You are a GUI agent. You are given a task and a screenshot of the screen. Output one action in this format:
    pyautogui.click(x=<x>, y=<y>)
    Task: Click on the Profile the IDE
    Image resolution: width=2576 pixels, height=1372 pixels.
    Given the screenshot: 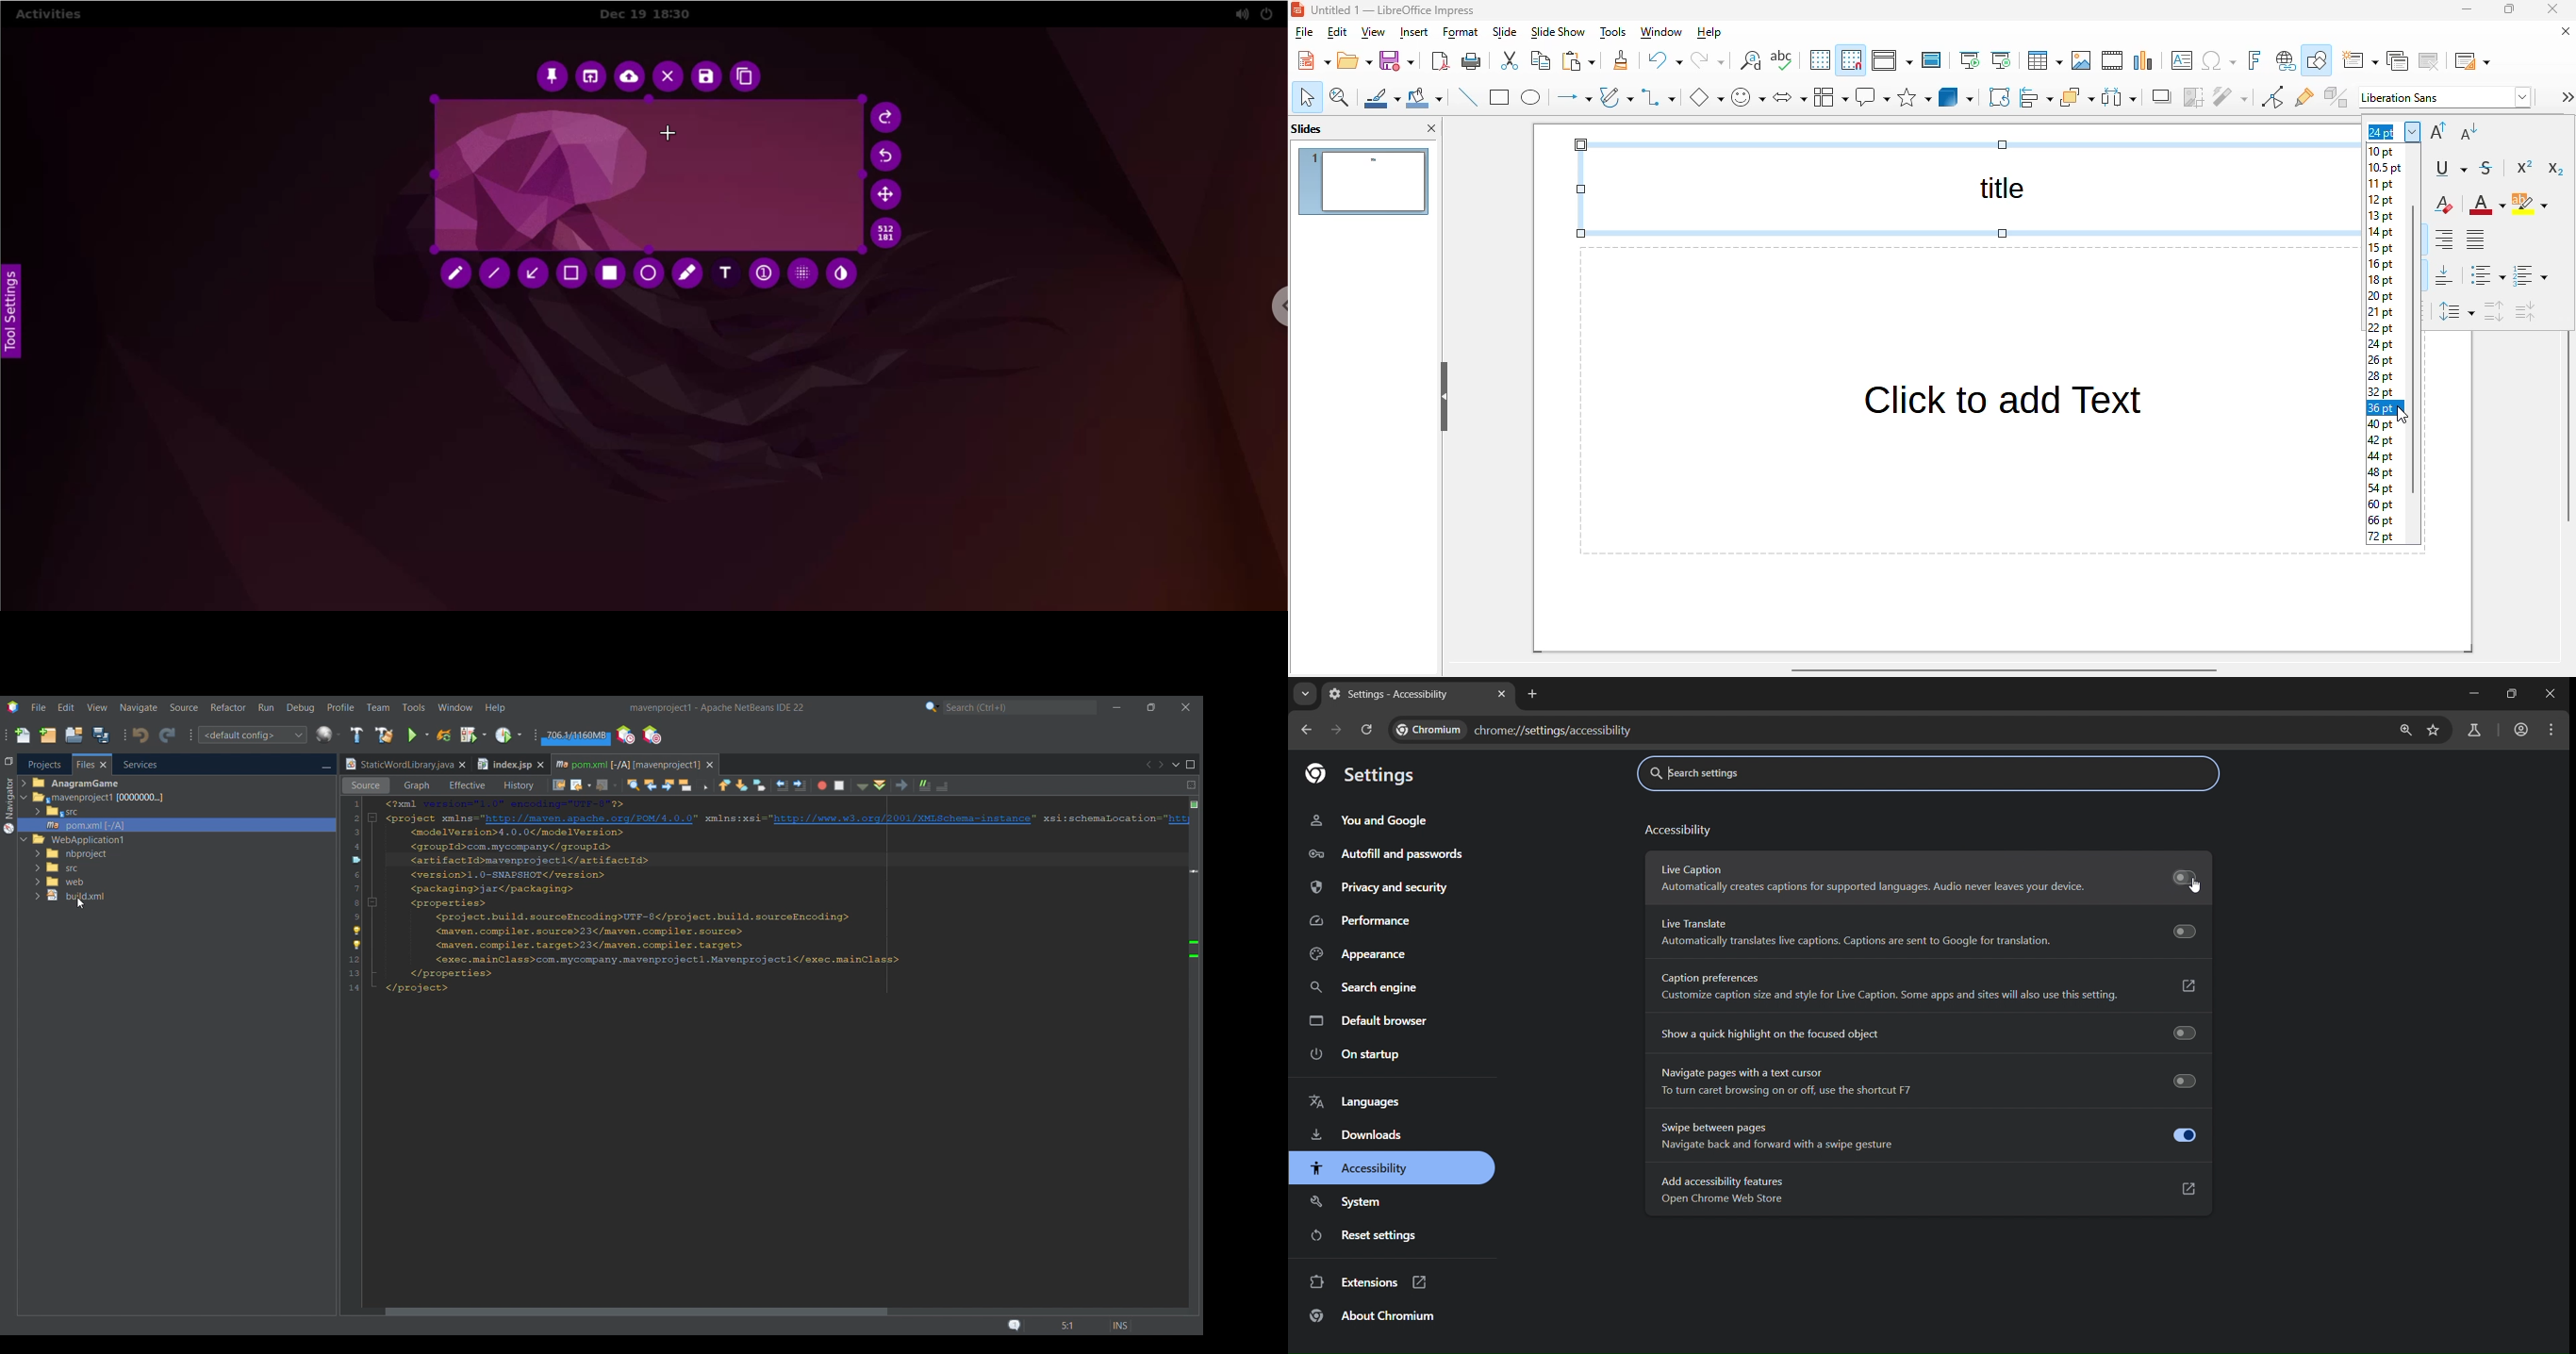 What is the action you would take?
    pyautogui.click(x=626, y=735)
    